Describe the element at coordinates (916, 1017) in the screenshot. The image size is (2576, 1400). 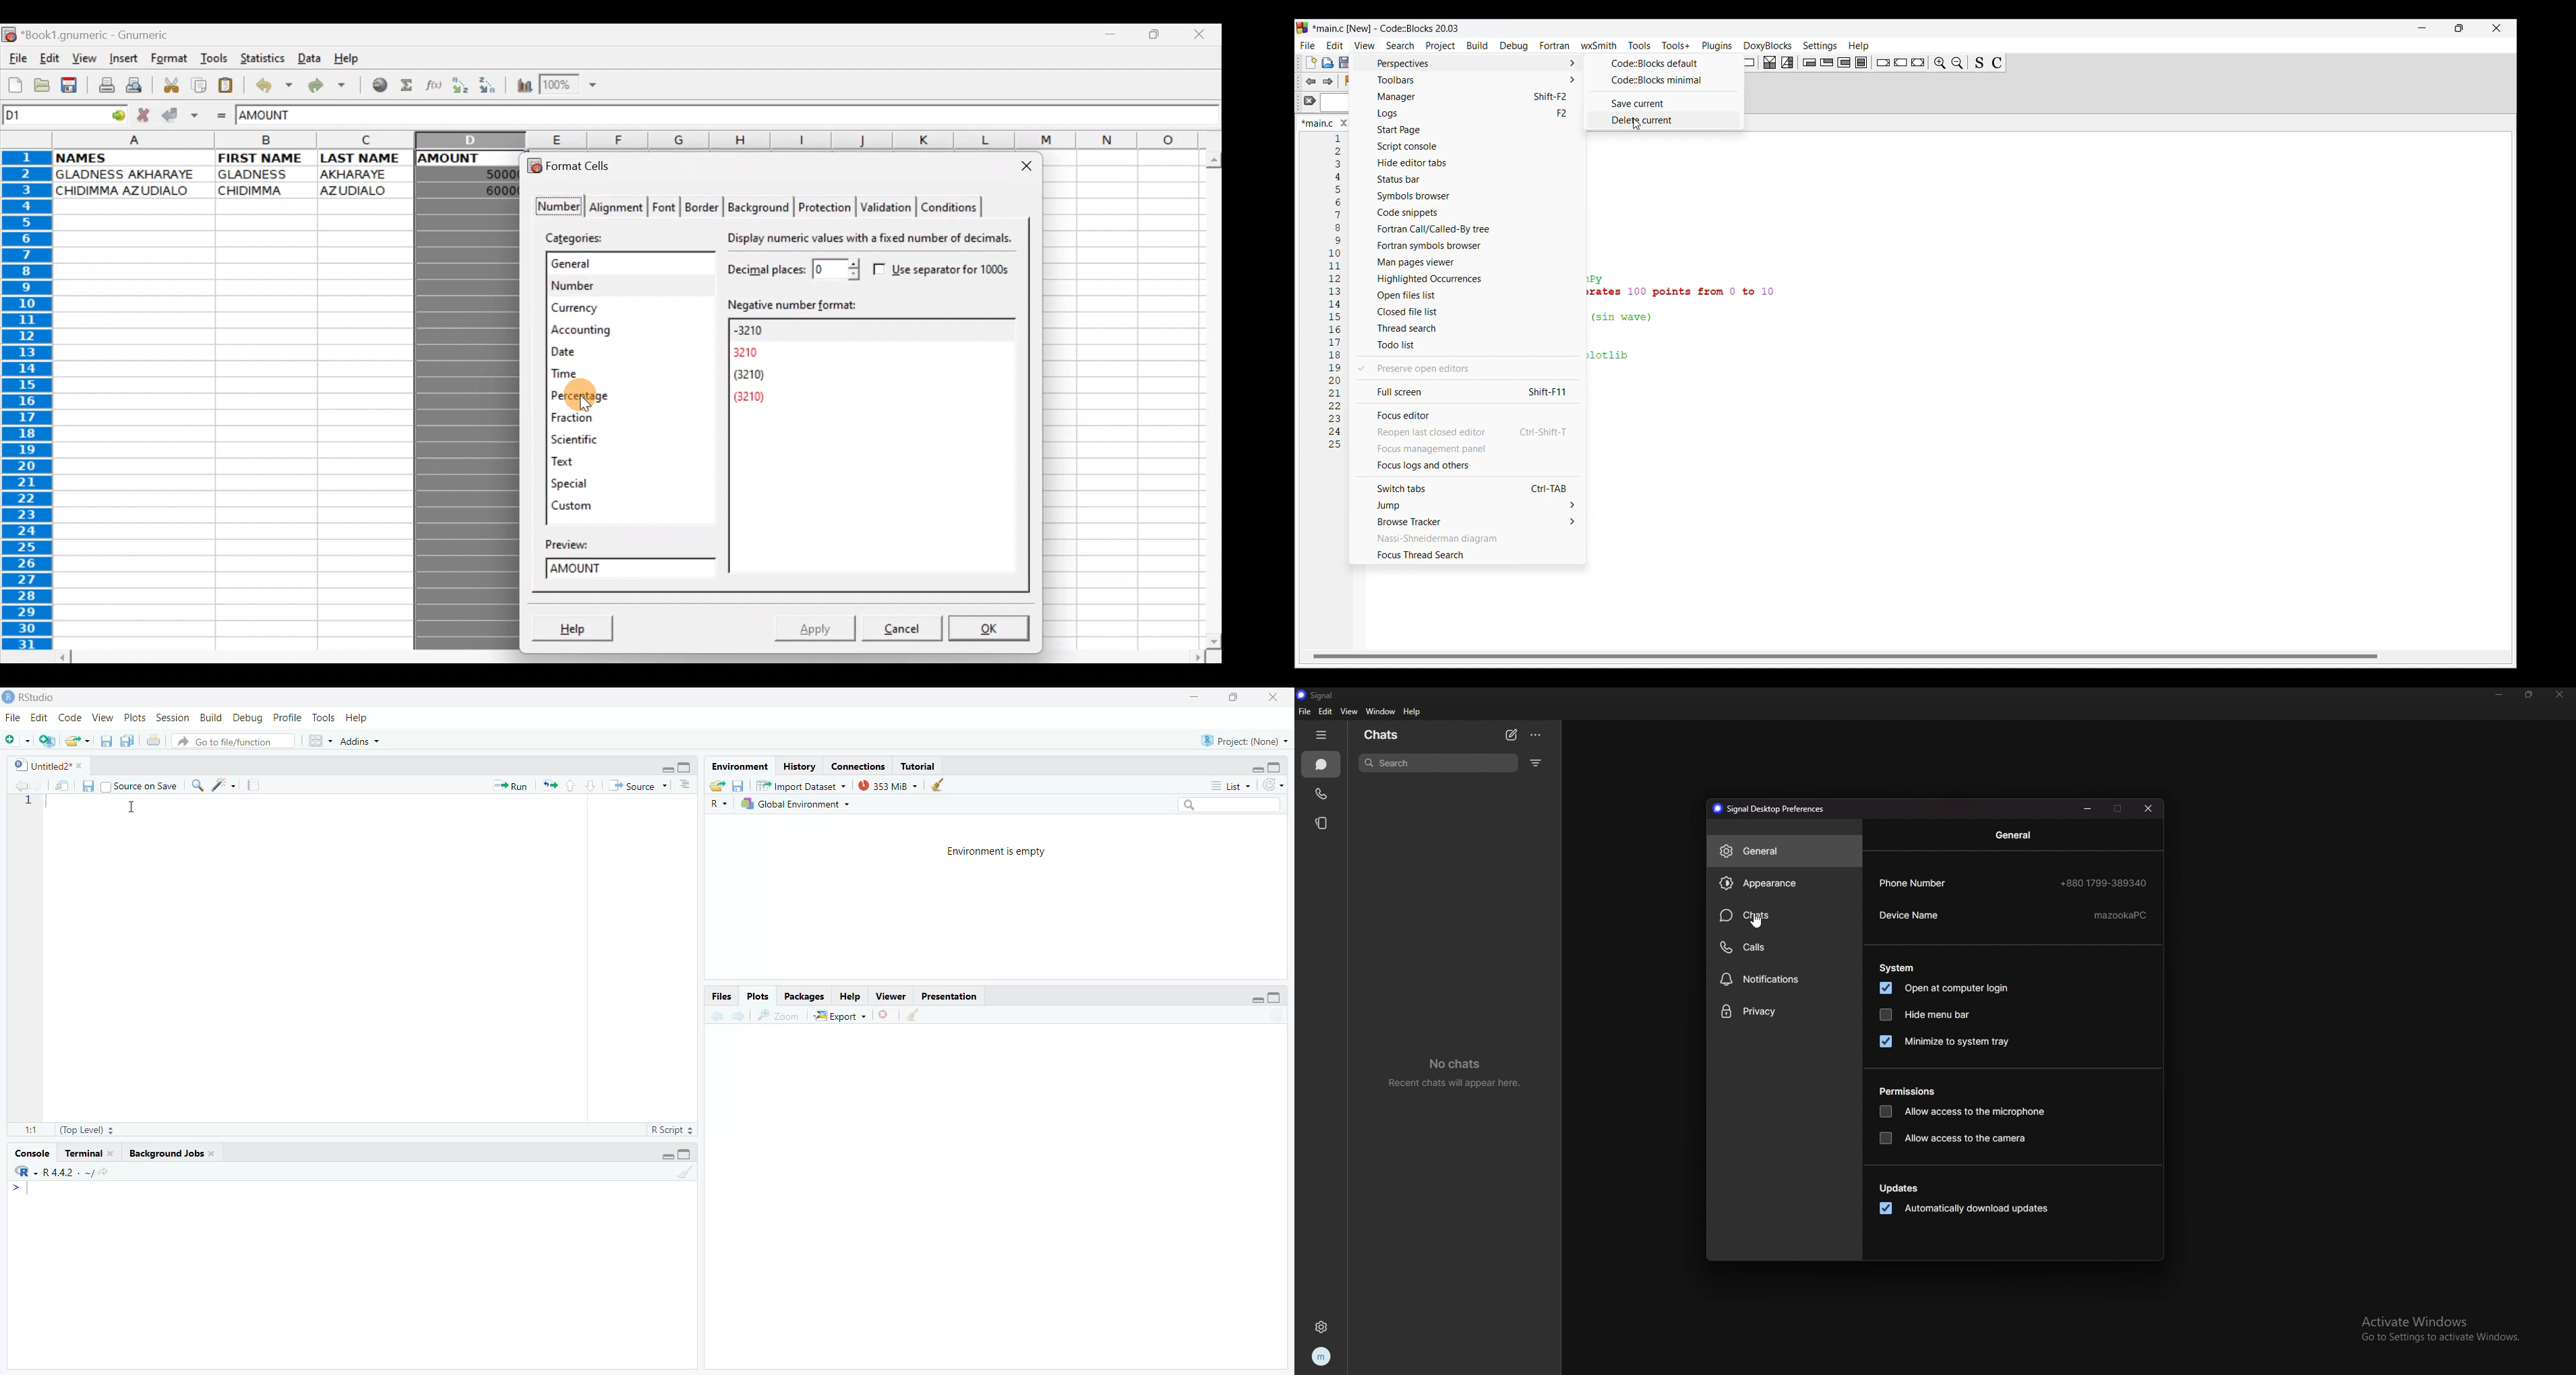
I see `clear all plots` at that location.